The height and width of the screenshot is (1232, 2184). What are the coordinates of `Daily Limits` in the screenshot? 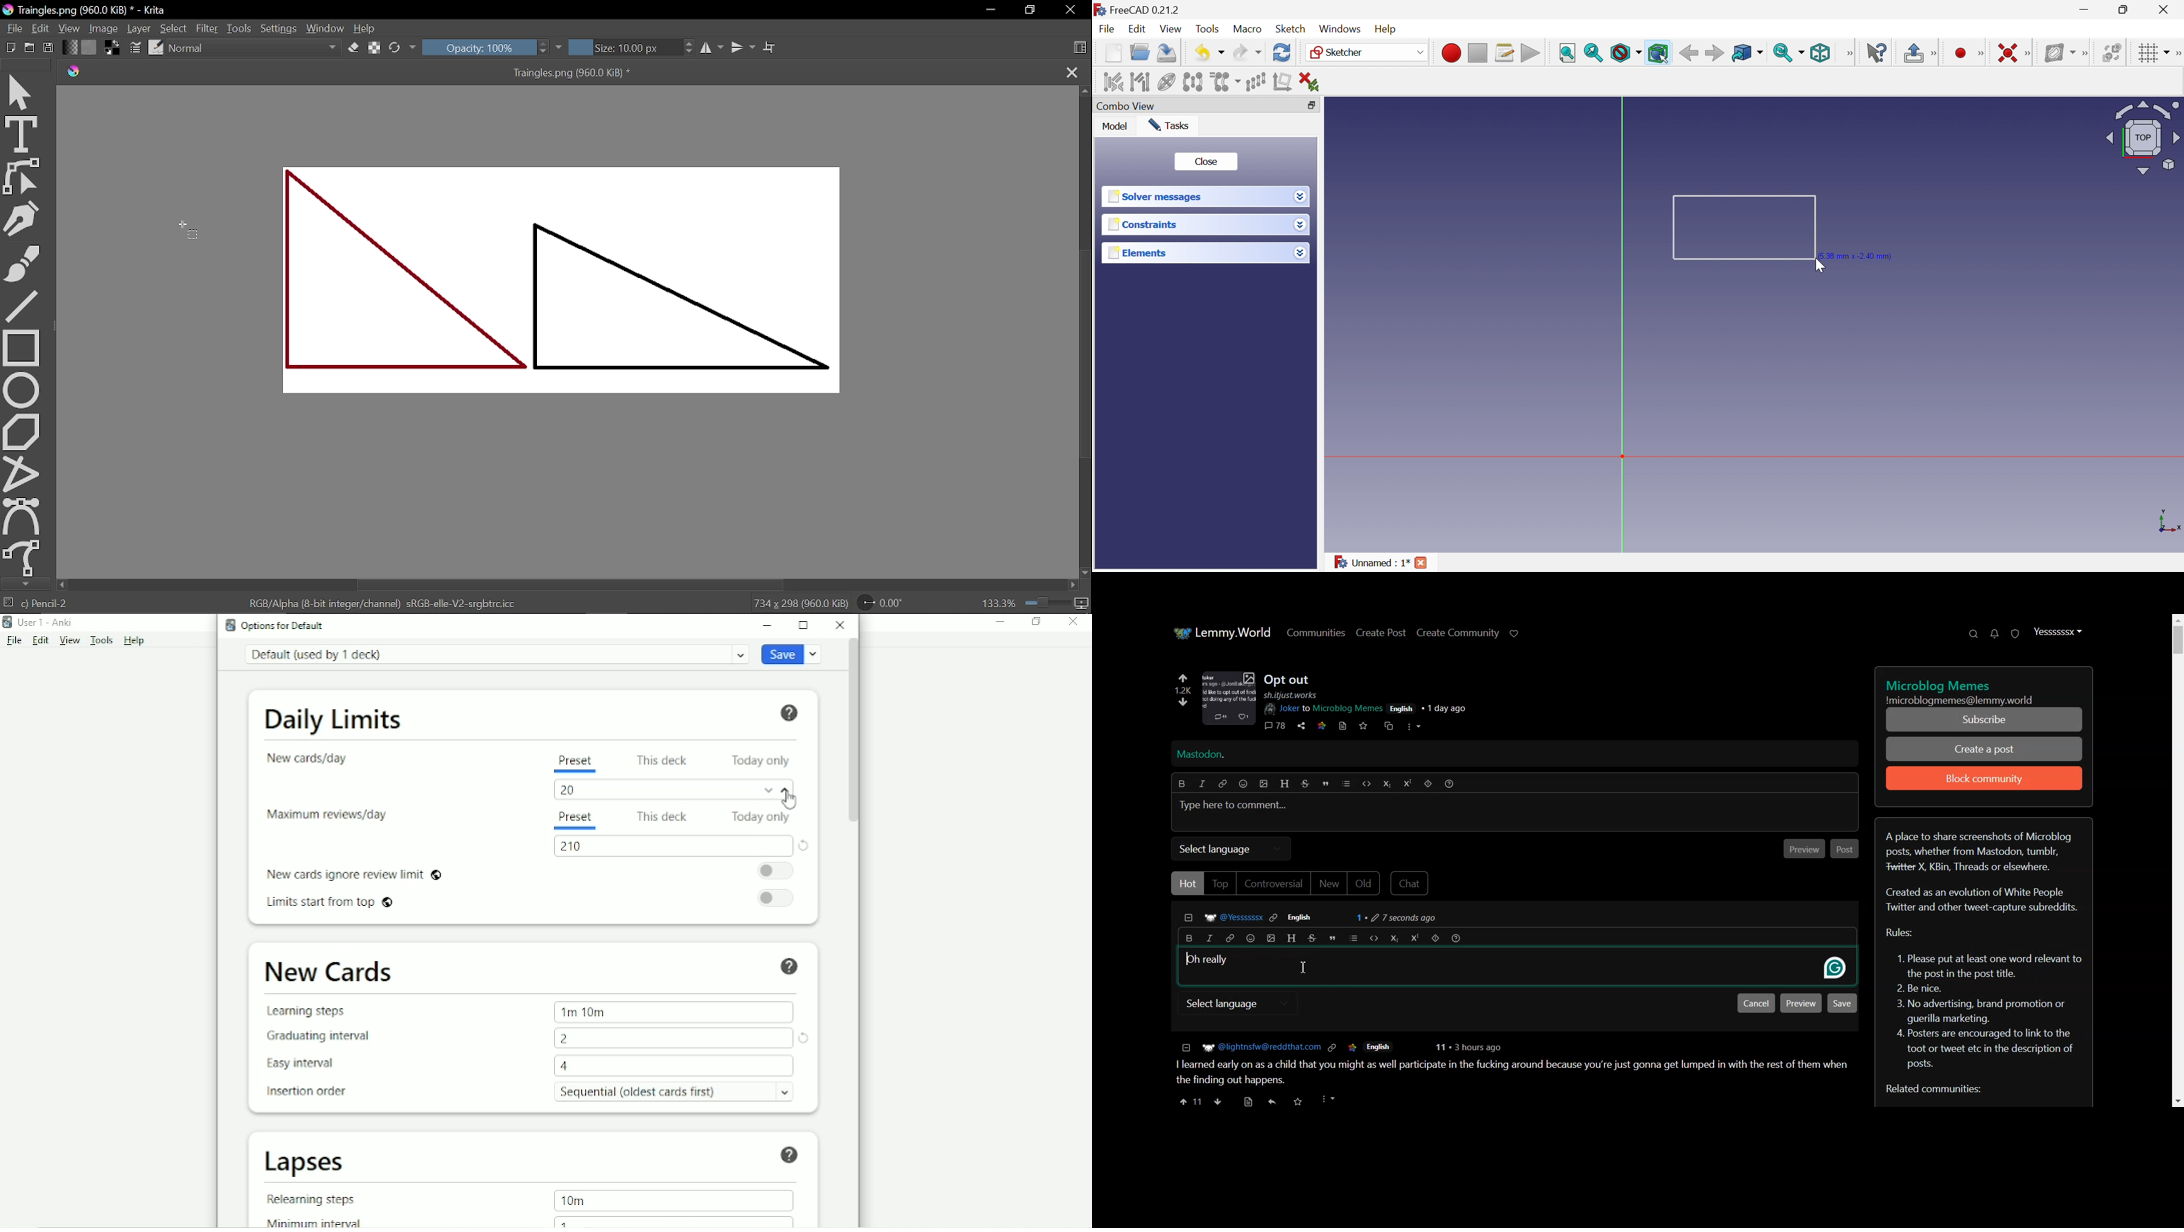 It's located at (336, 719).